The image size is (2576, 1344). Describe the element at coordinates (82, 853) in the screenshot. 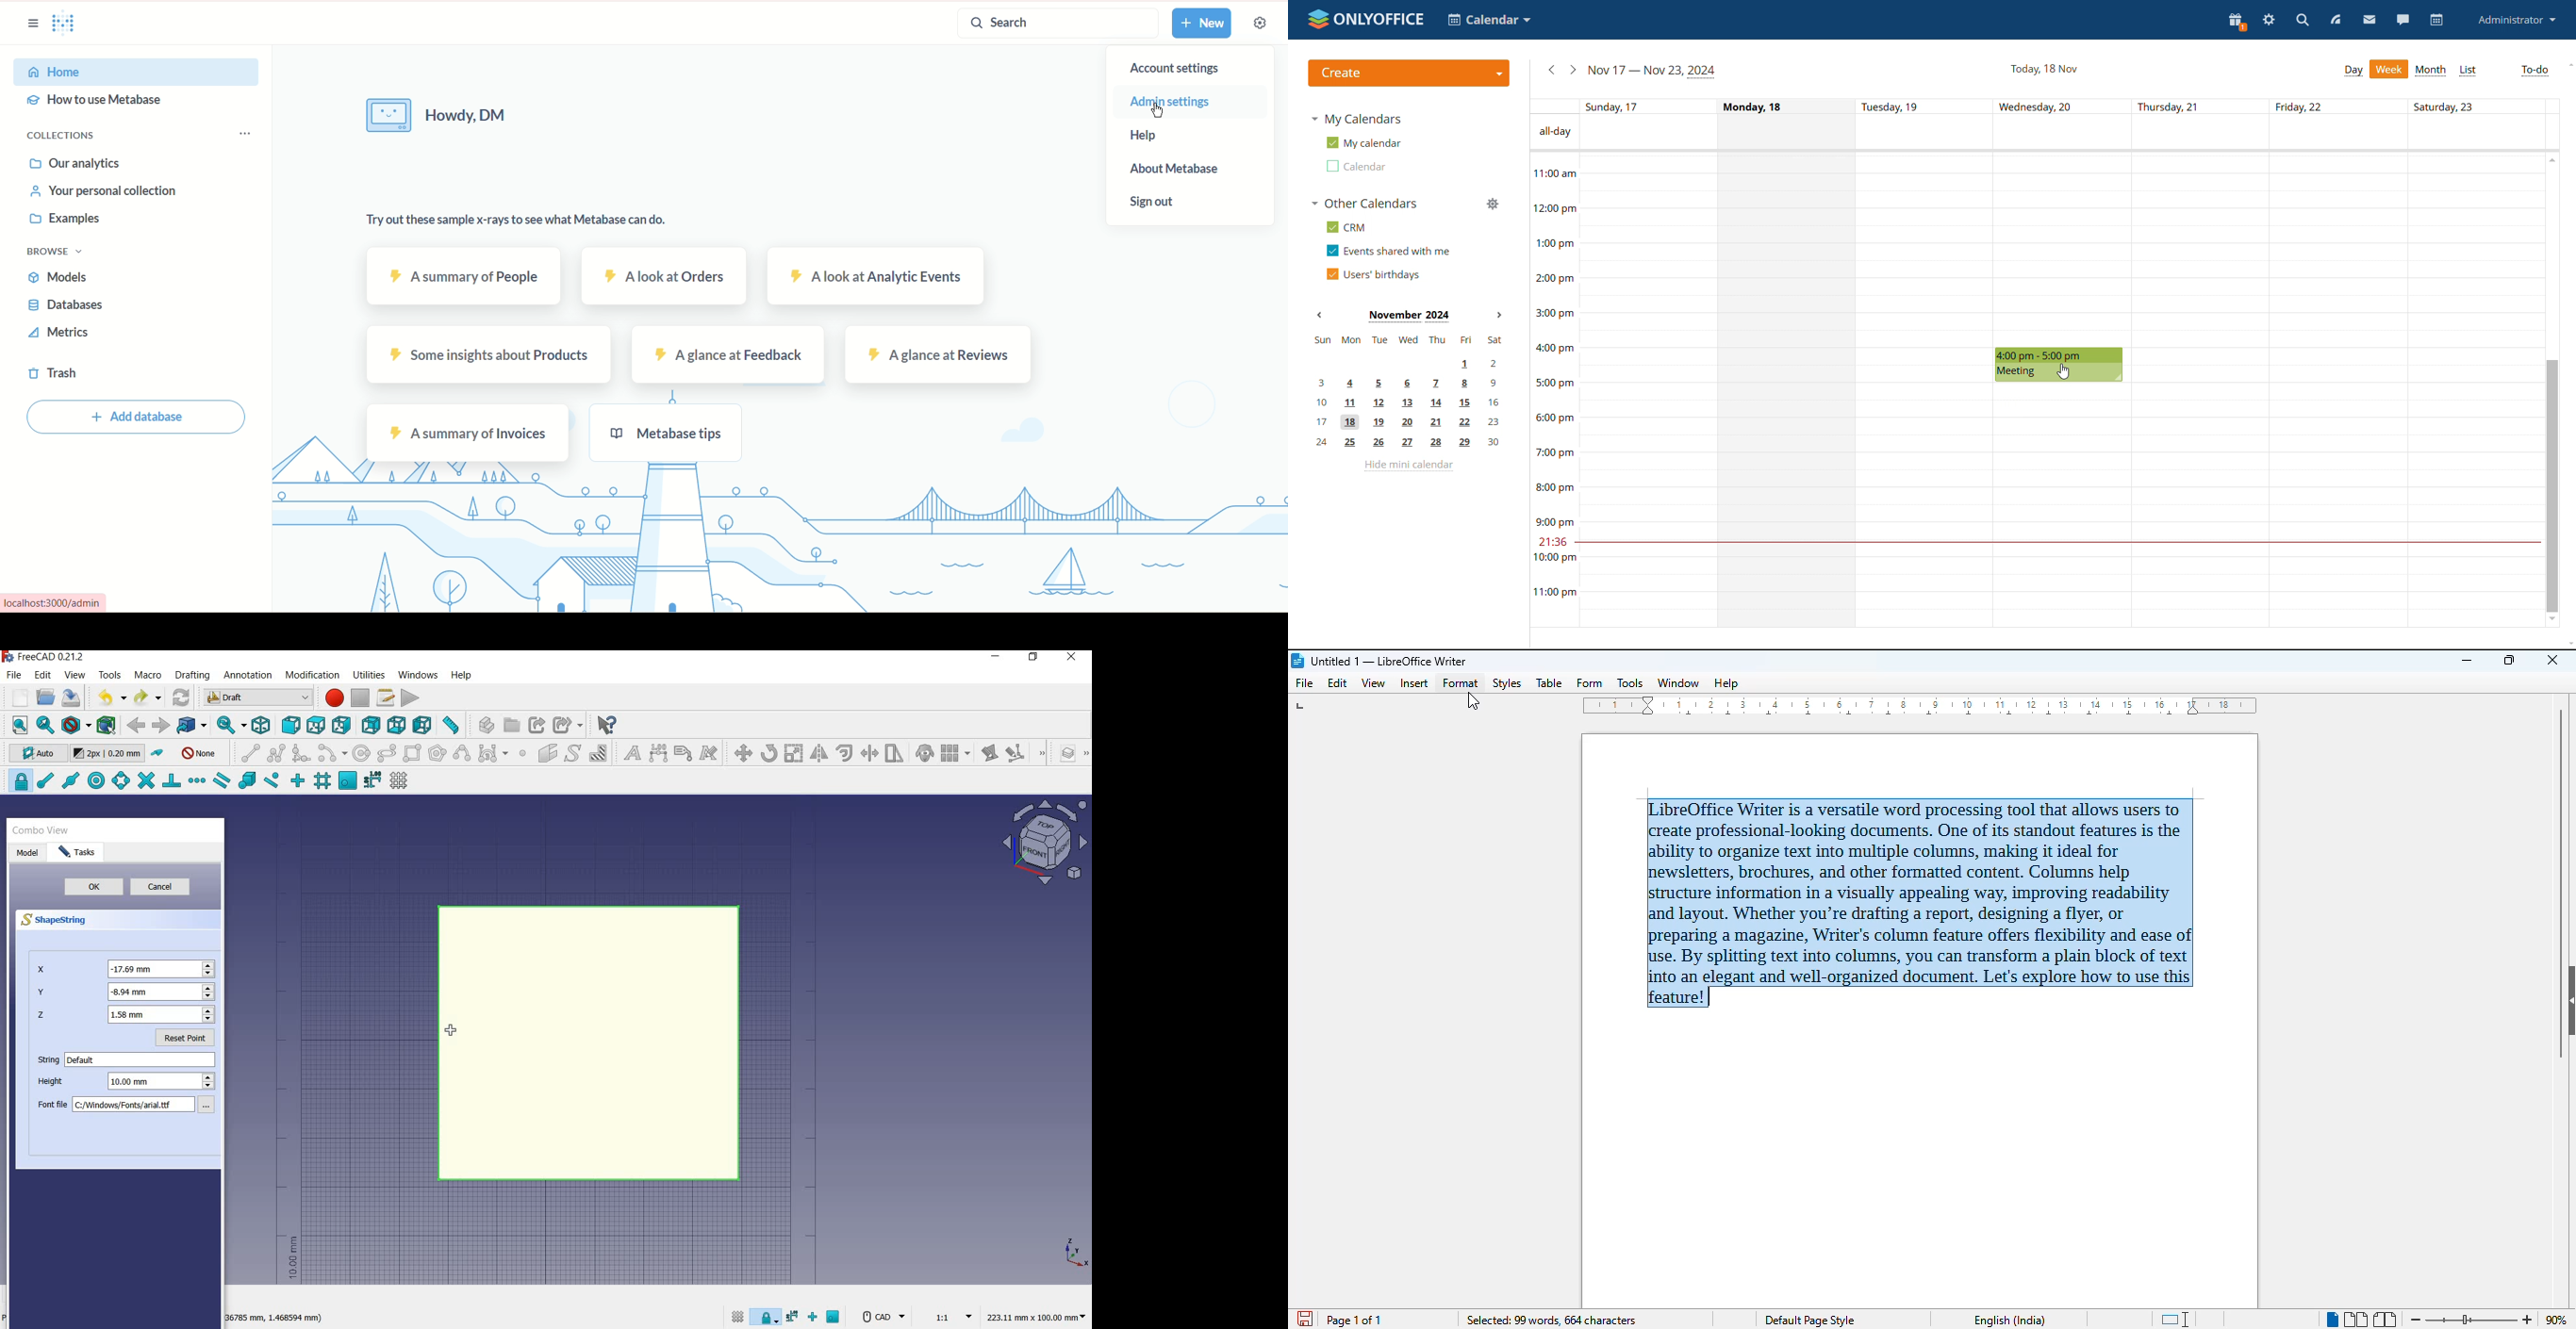

I see `tasks` at that location.